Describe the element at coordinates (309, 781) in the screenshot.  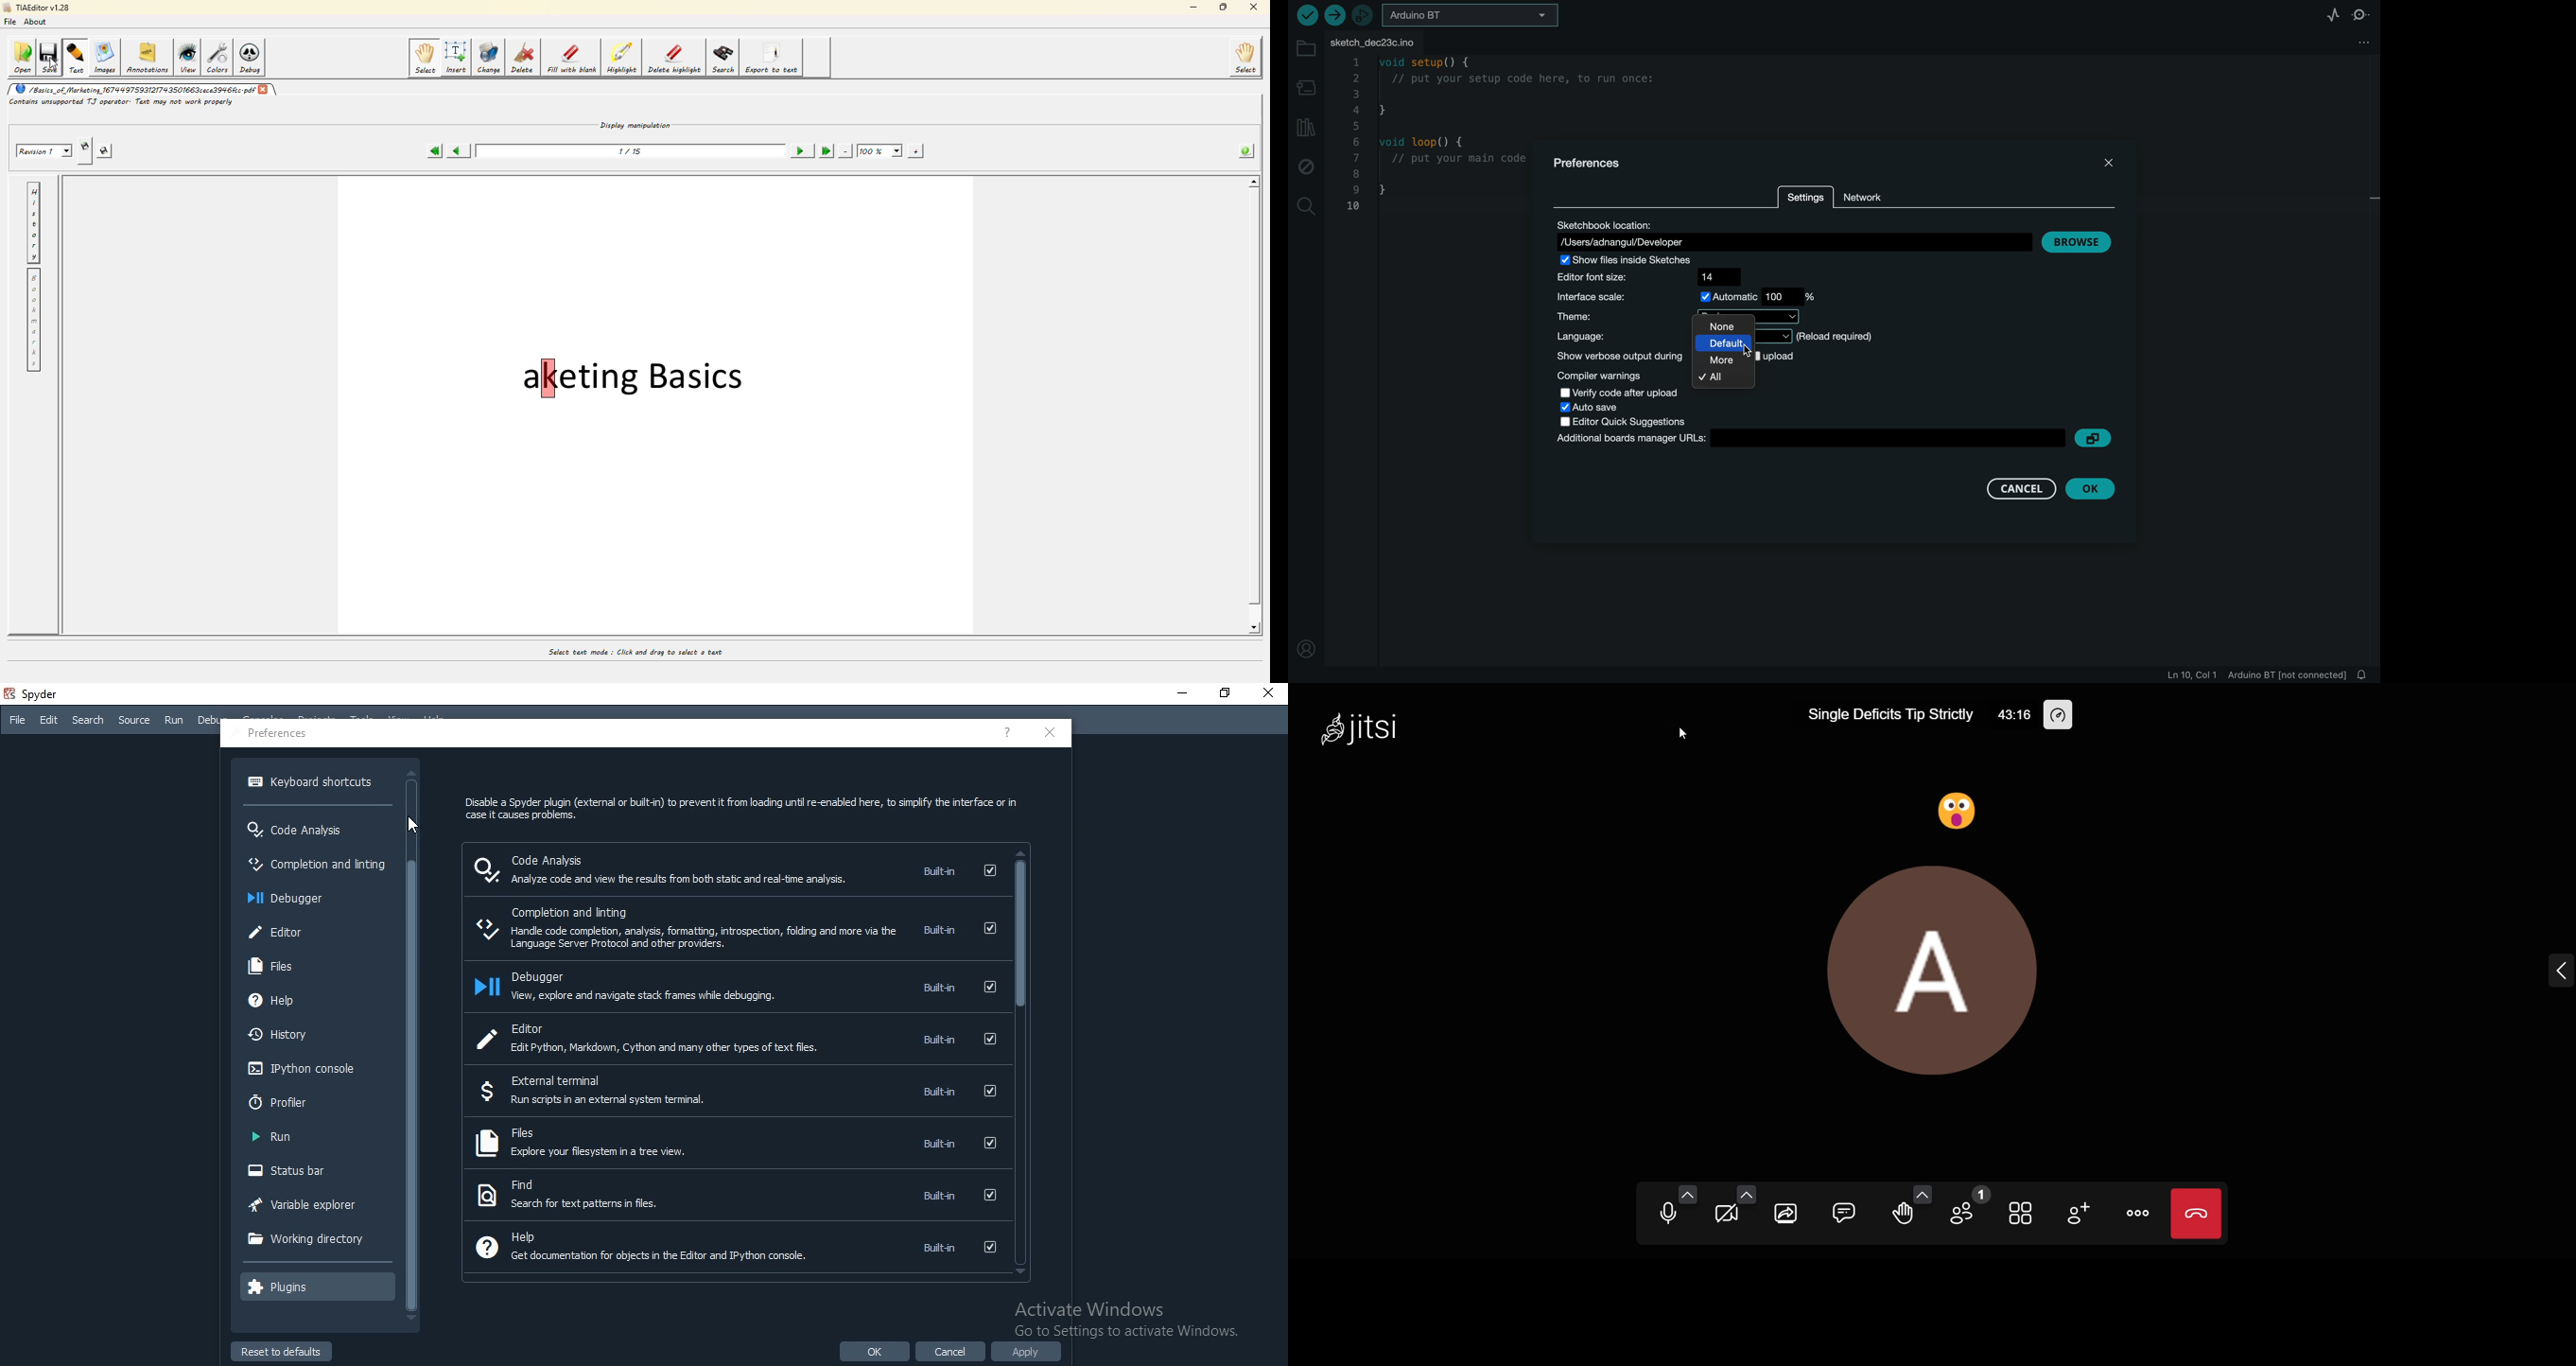
I see `Keyboard shortcuts` at that location.